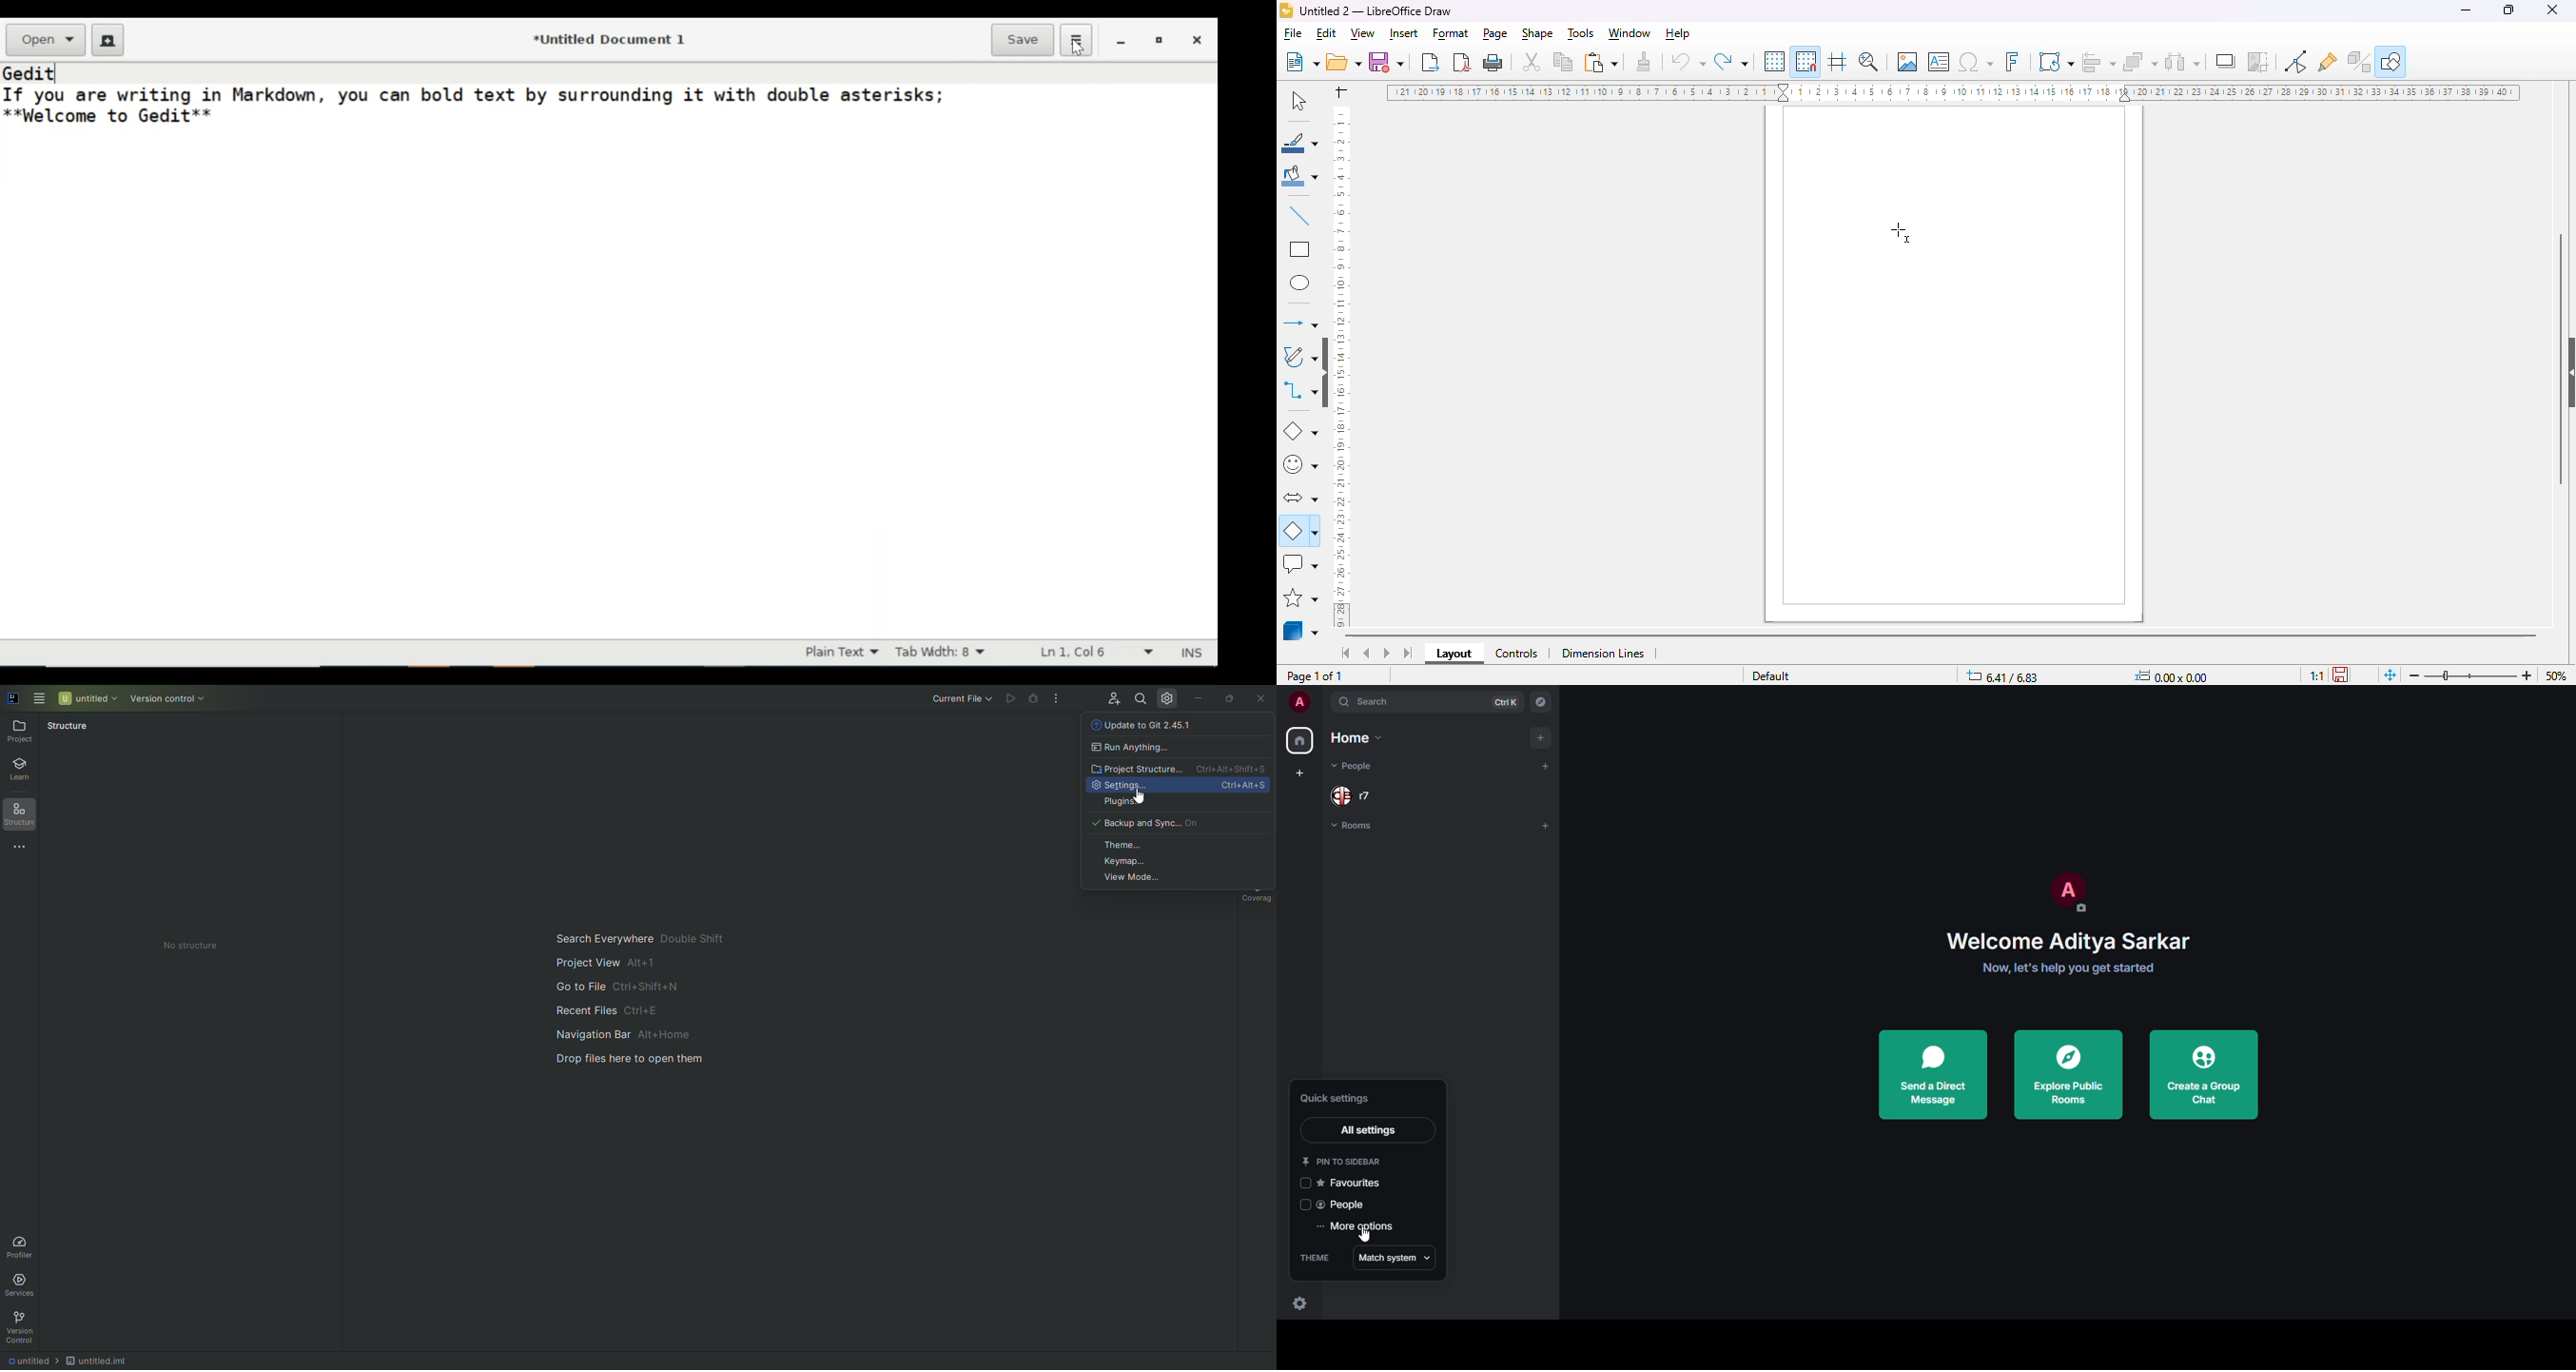 This screenshot has height=1372, width=2576. I want to click on Update to Git 2.45.1, so click(1150, 724).